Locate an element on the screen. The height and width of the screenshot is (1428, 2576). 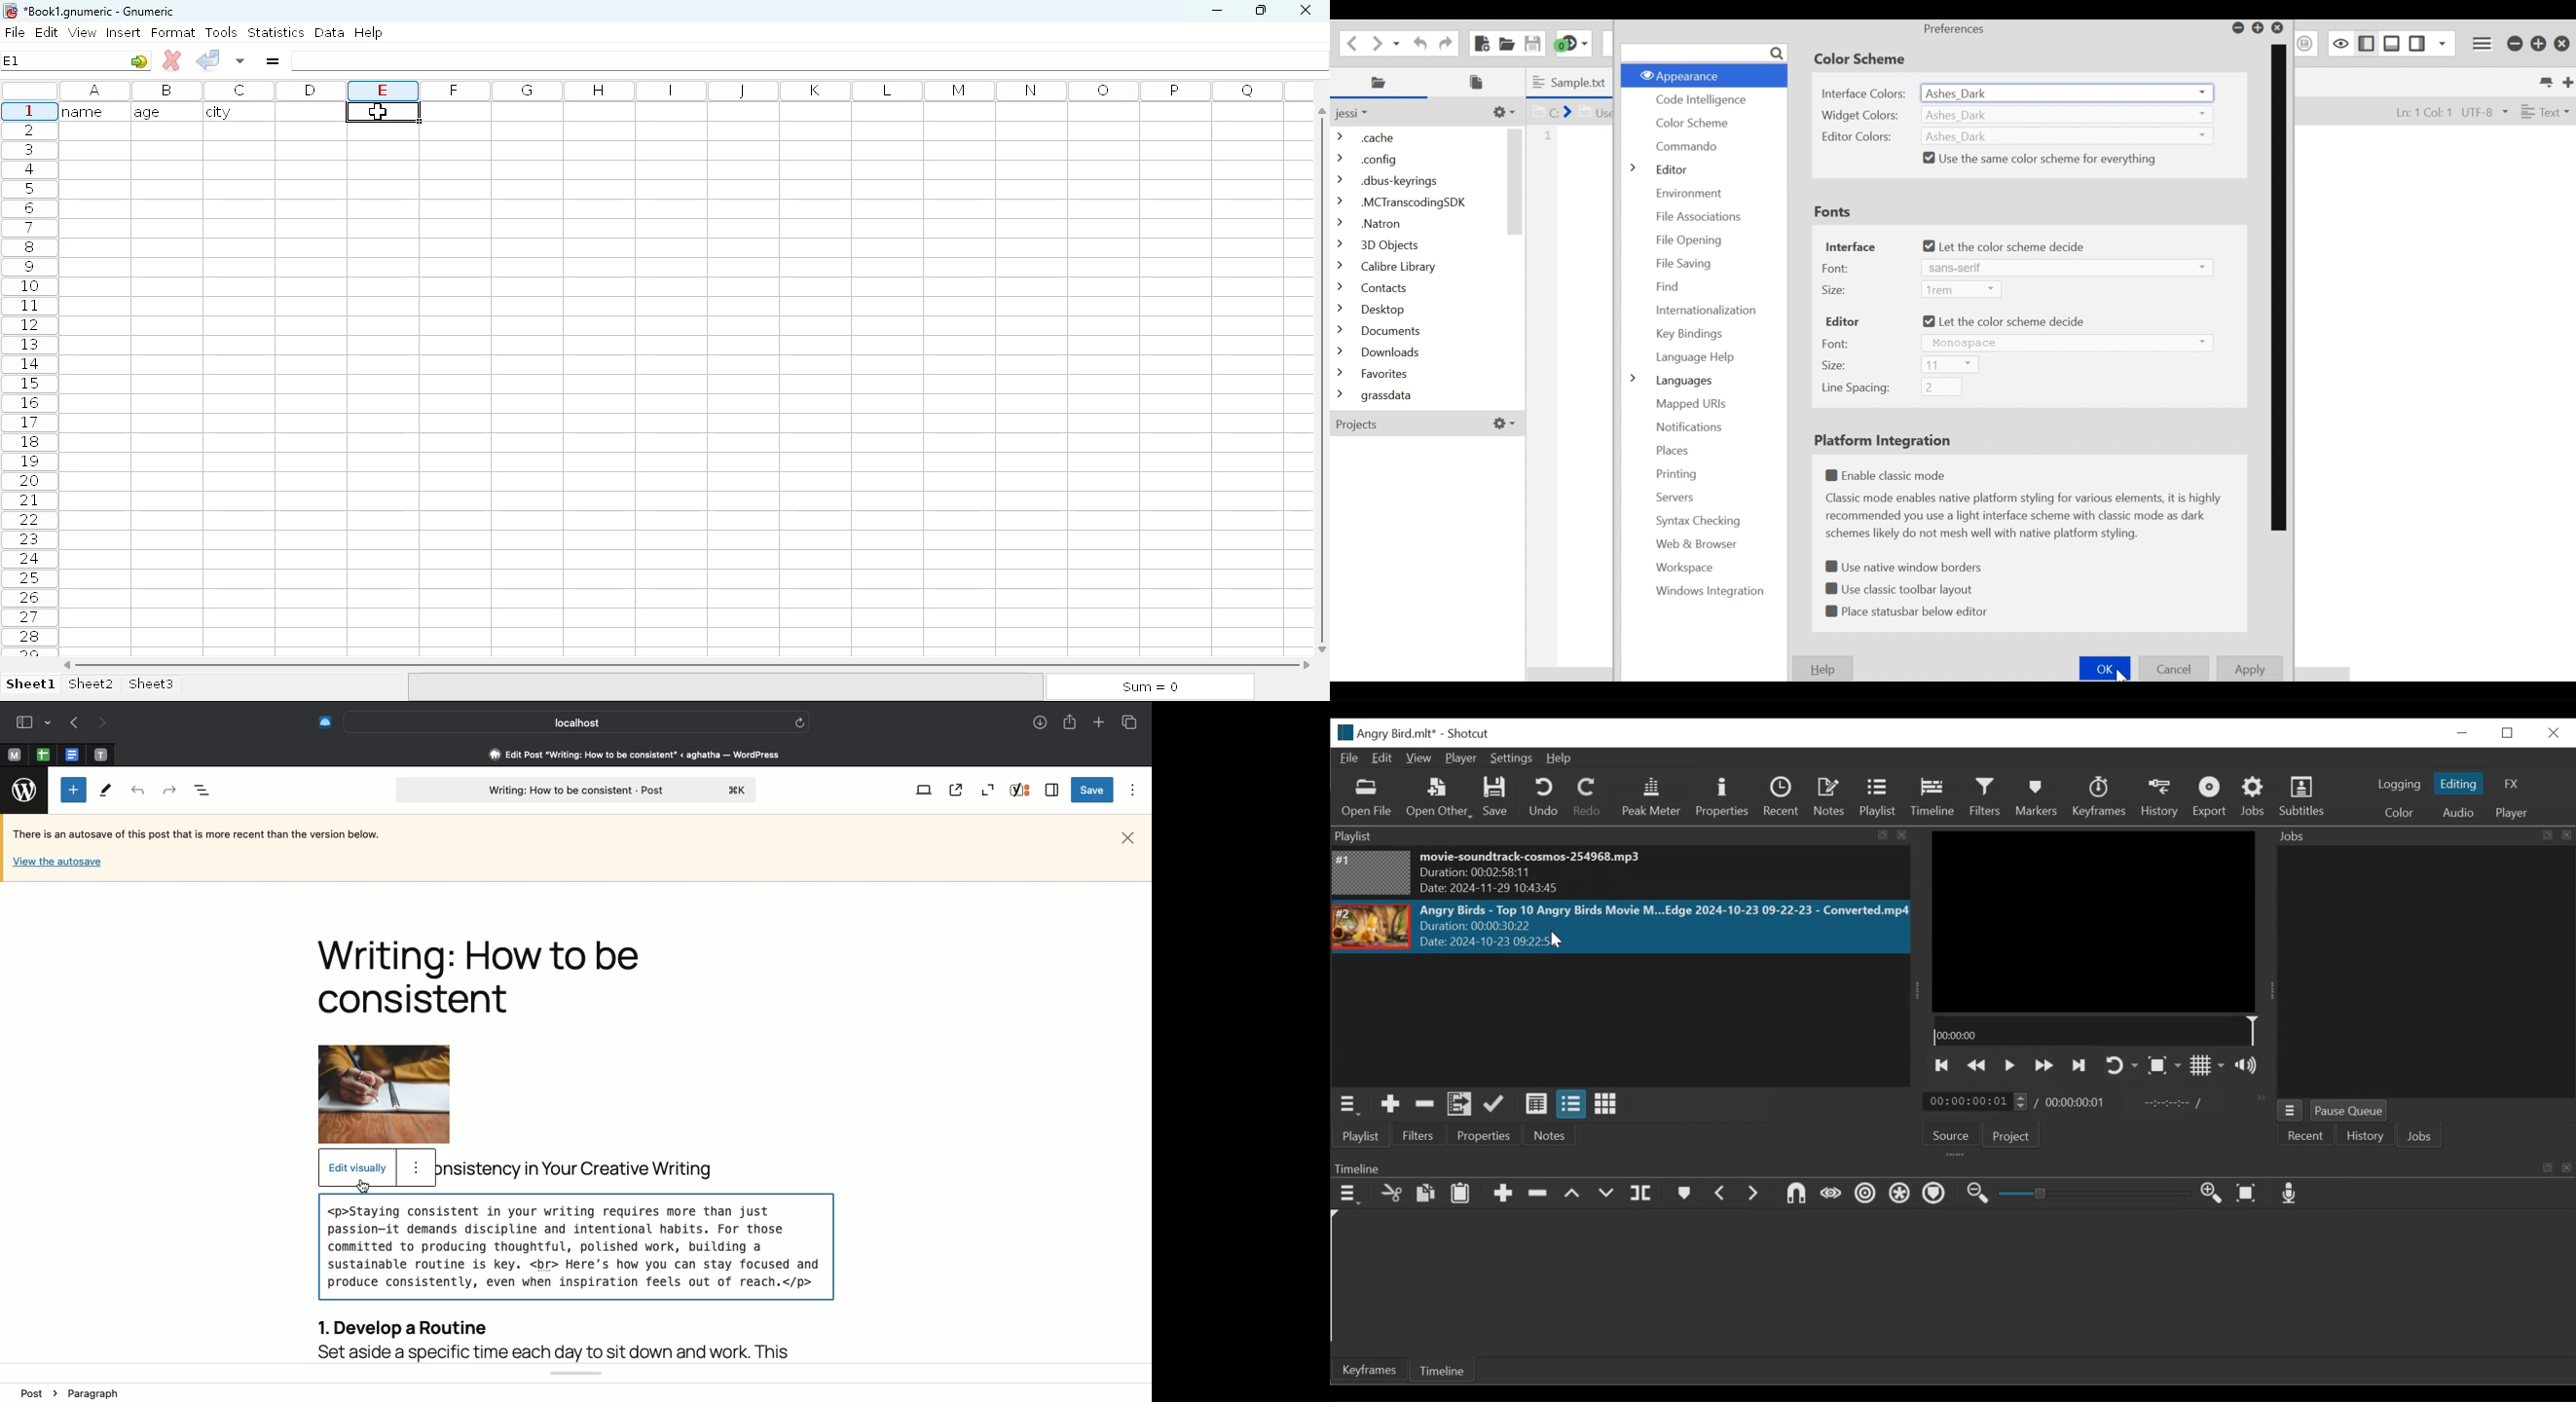
Undo is located at coordinates (138, 791).